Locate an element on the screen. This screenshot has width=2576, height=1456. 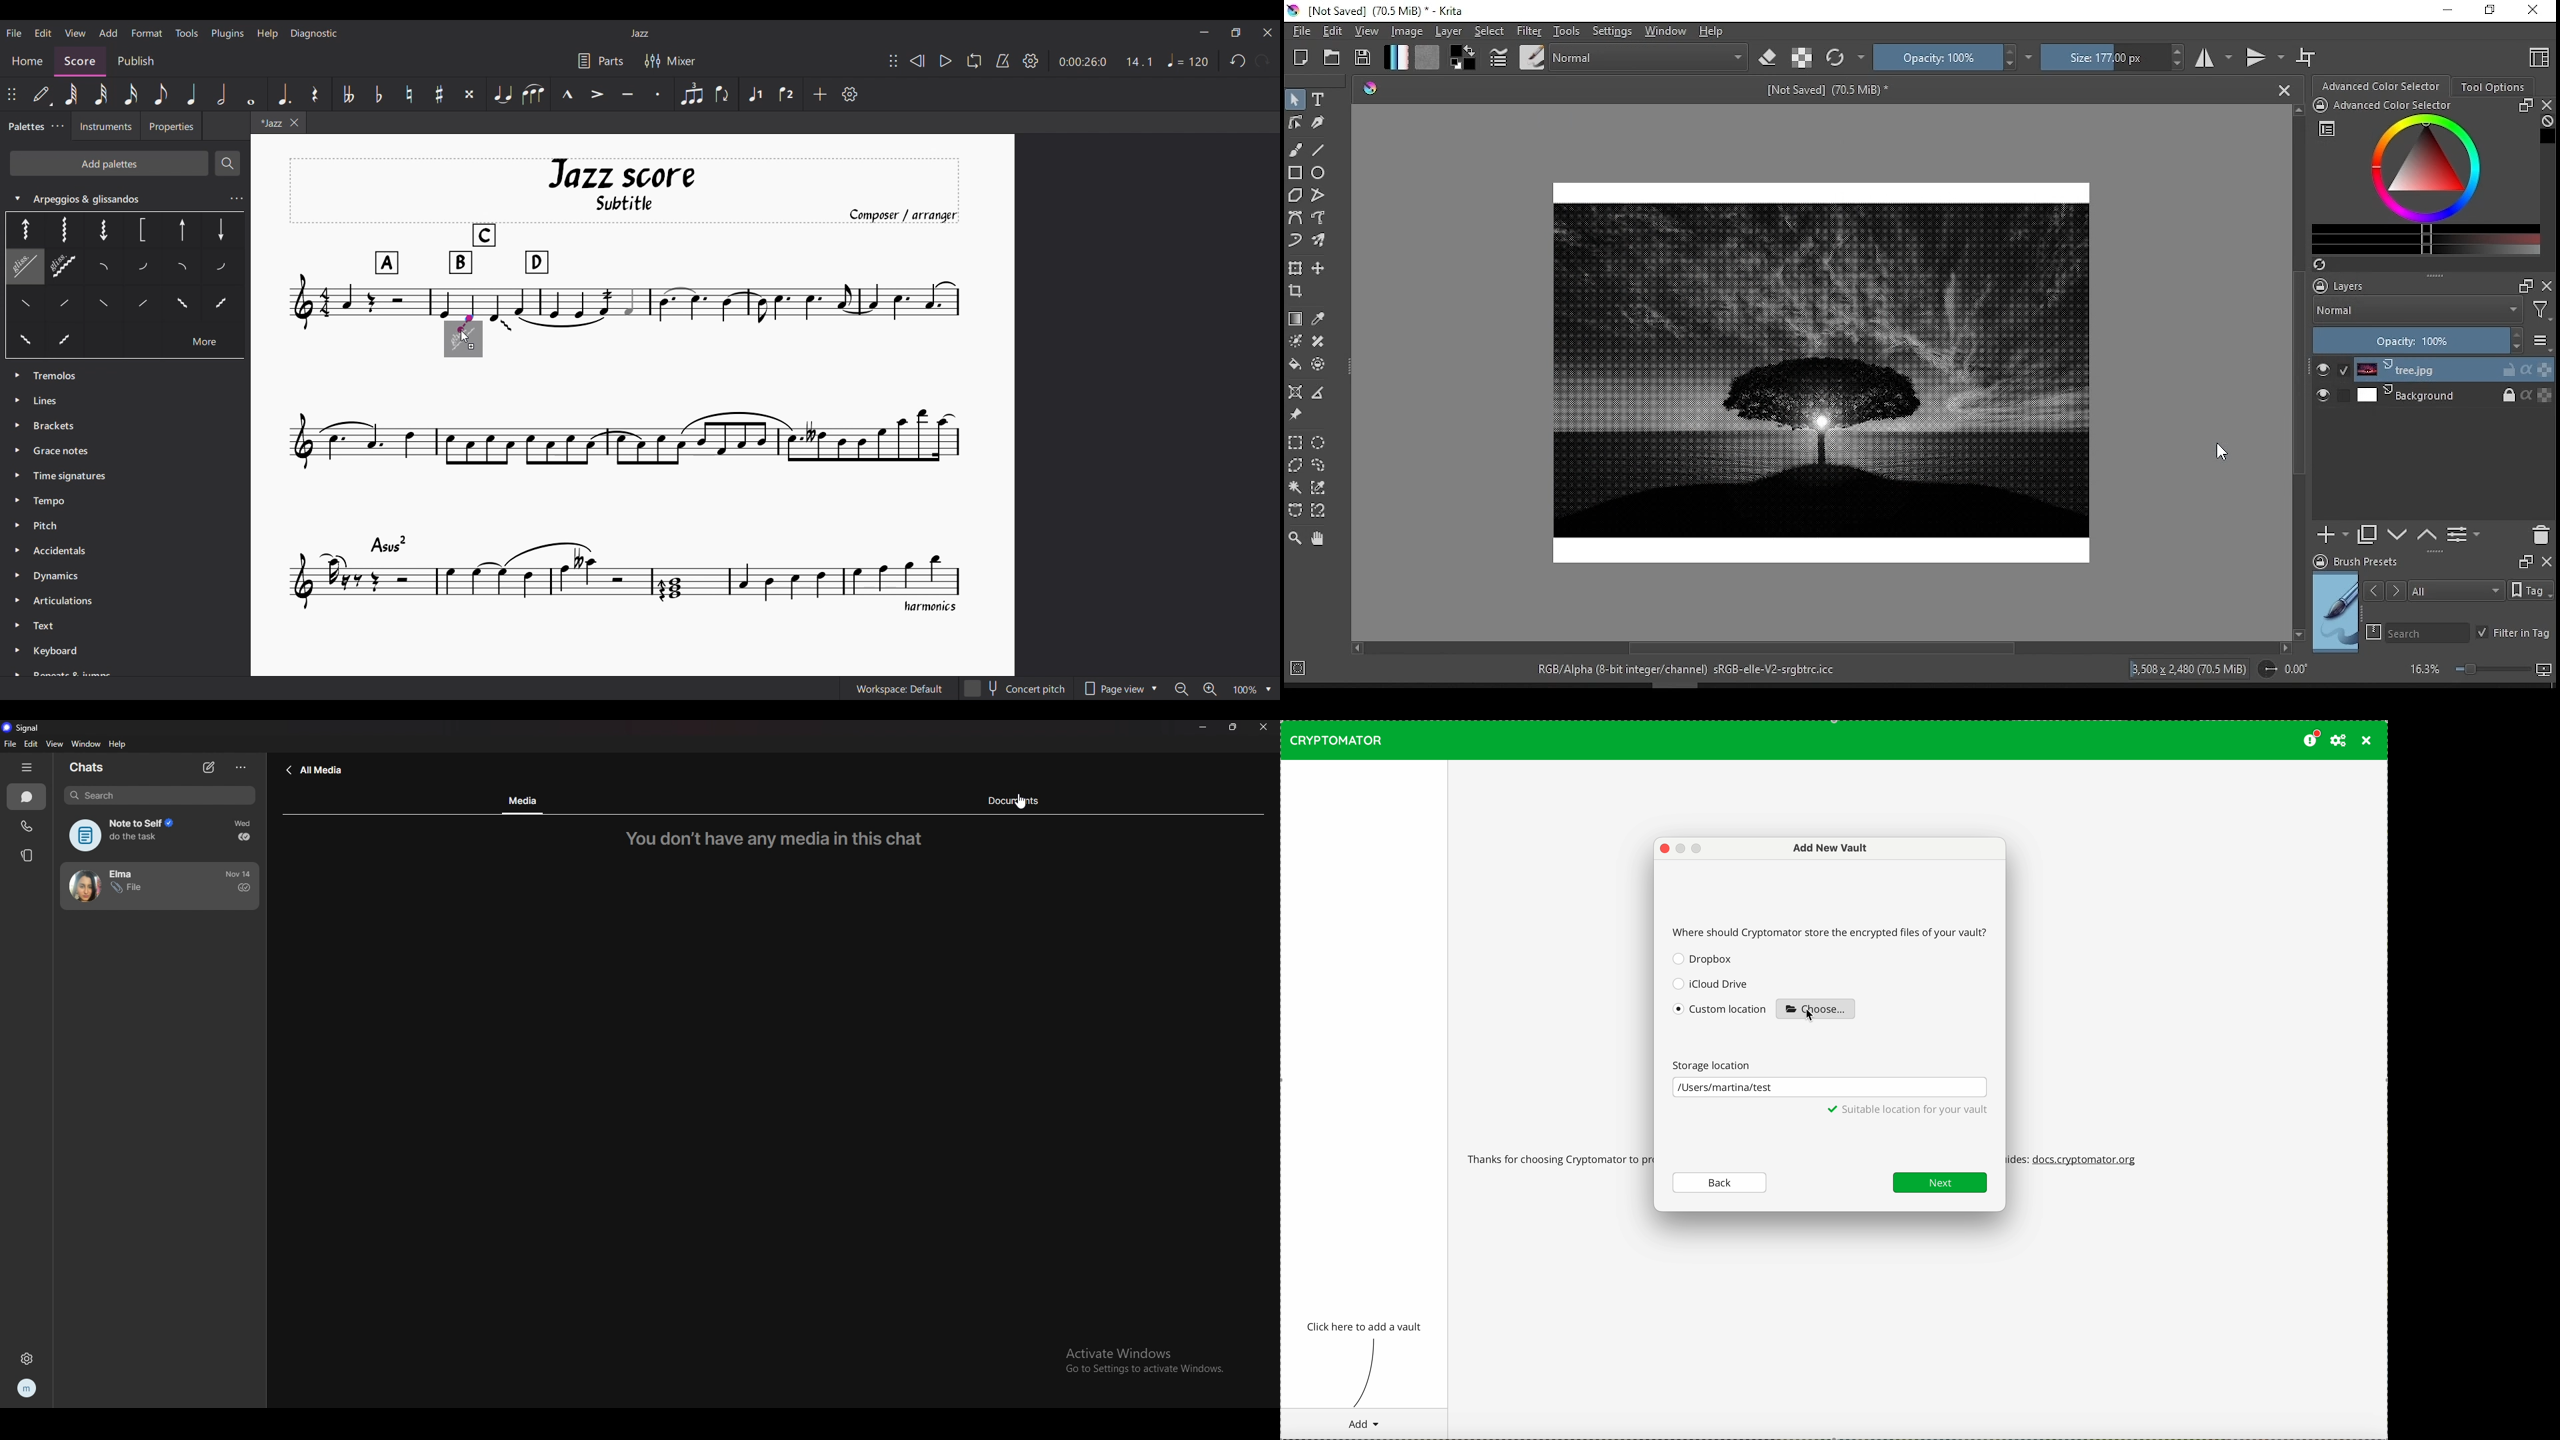
Brackets is located at coordinates (55, 424).